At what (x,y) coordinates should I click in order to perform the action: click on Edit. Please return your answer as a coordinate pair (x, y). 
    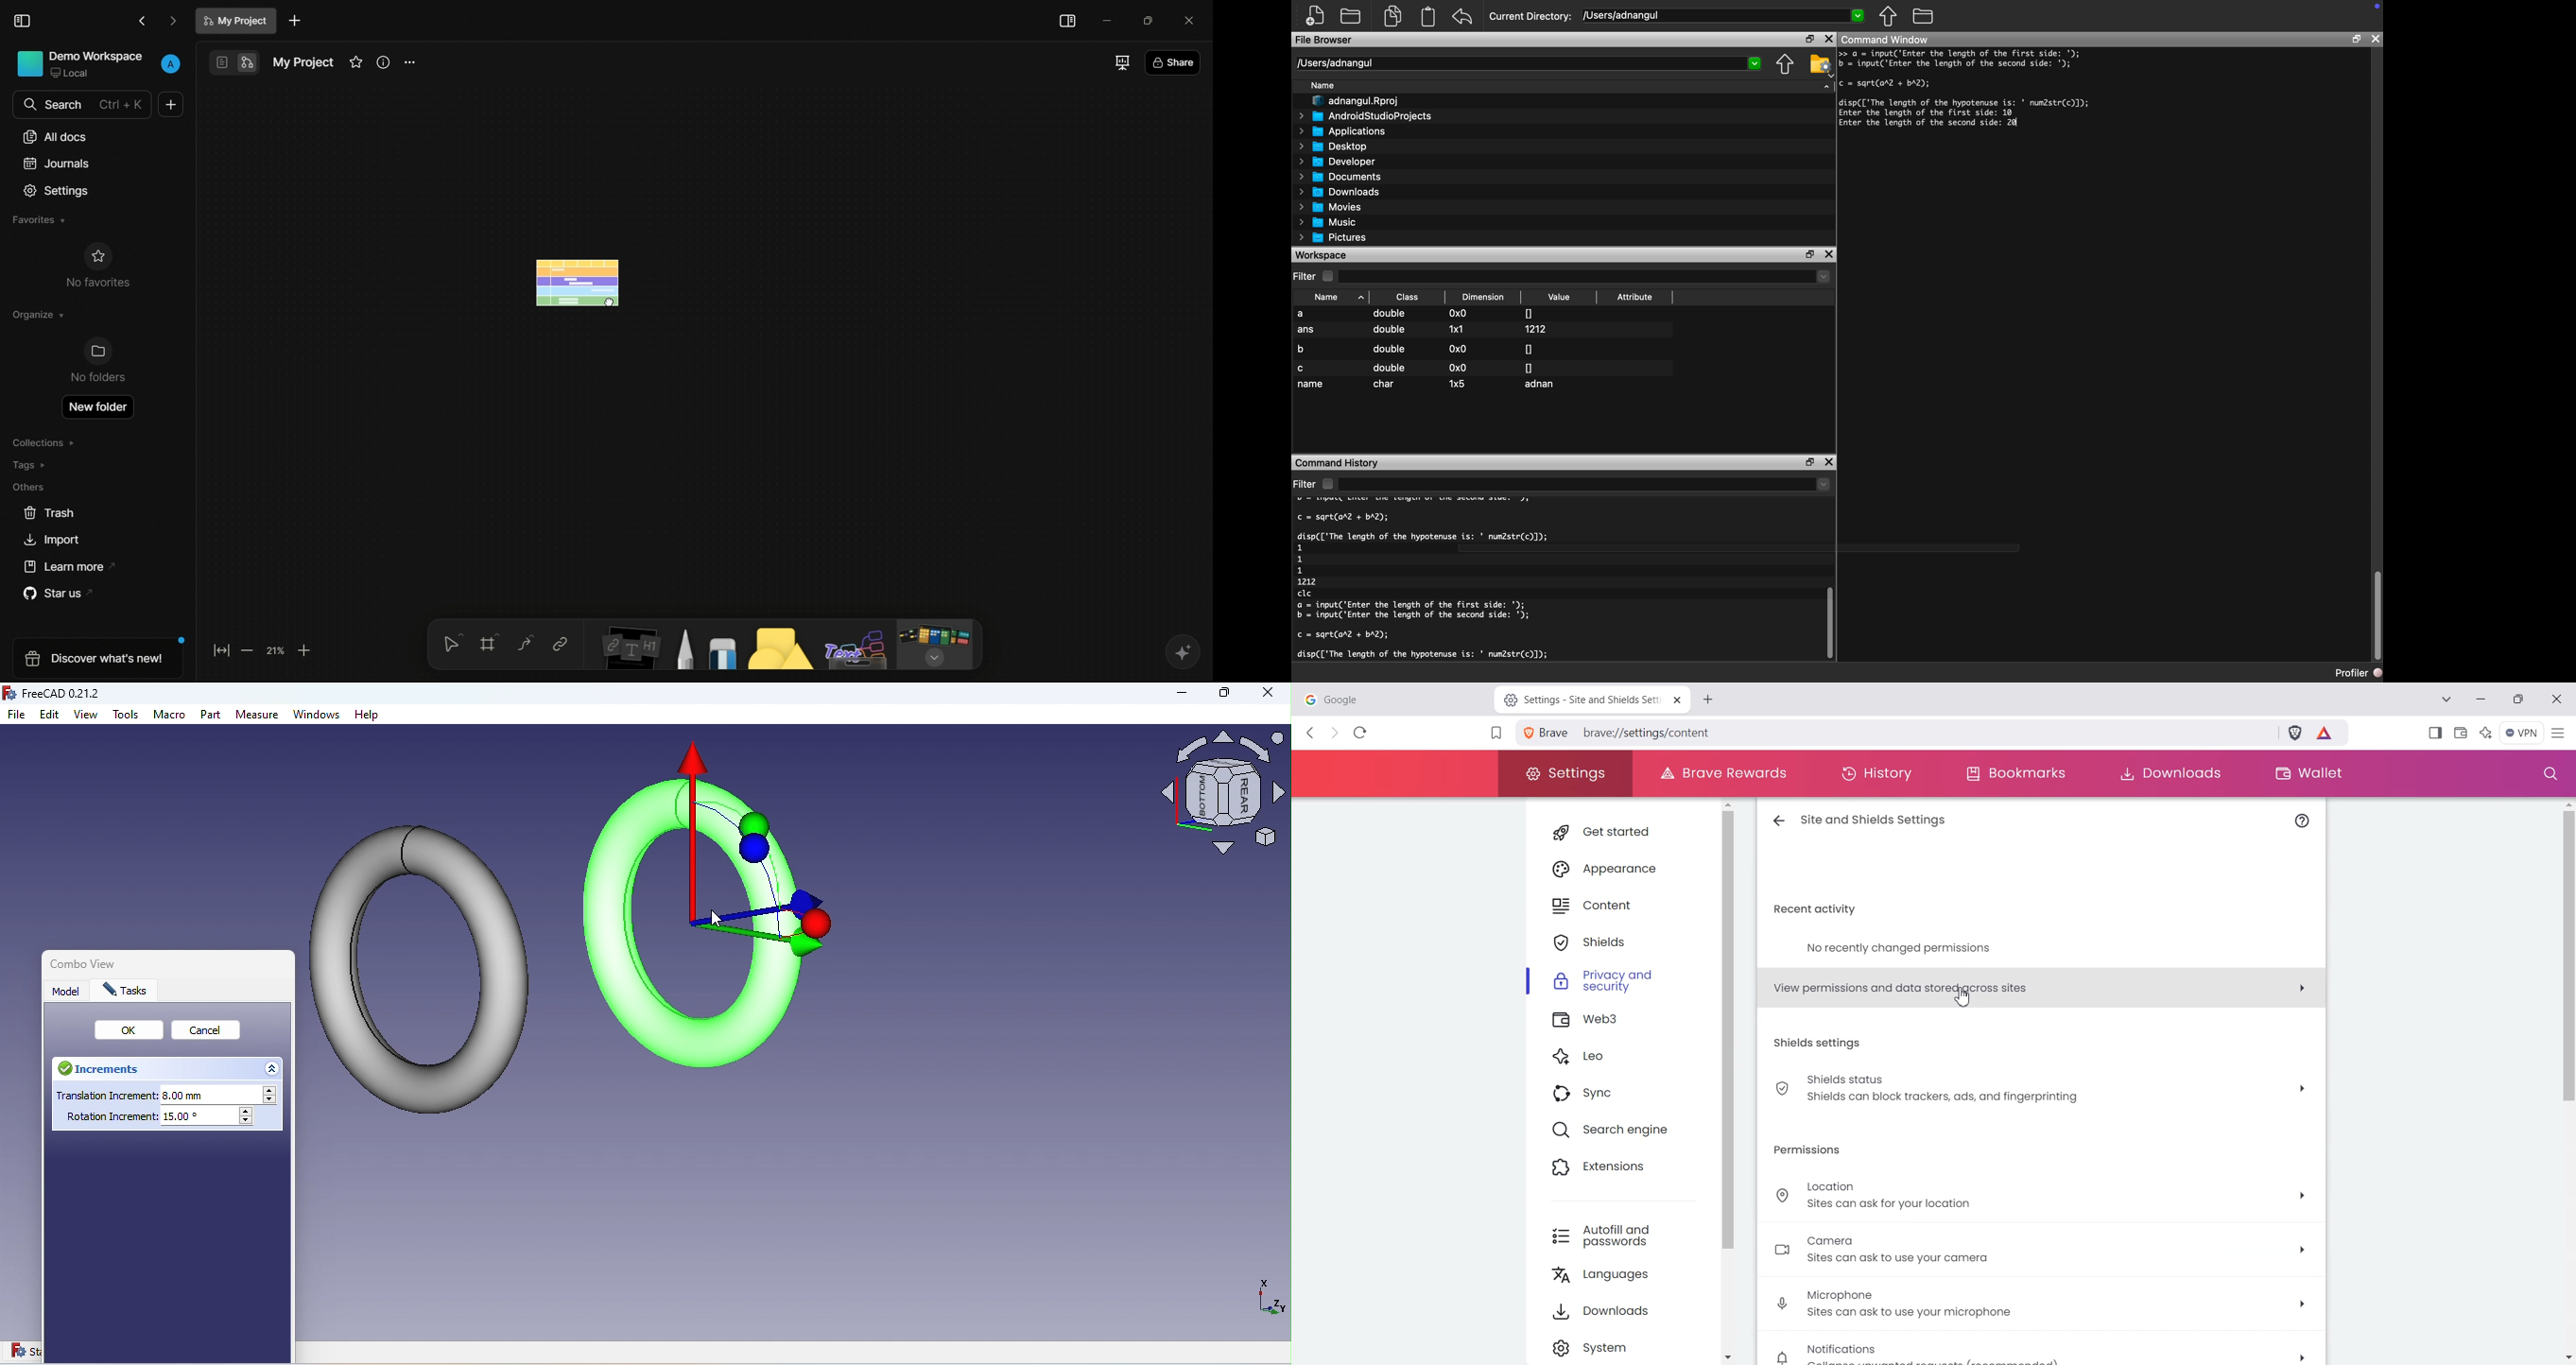
    Looking at the image, I should click on (50, 716).